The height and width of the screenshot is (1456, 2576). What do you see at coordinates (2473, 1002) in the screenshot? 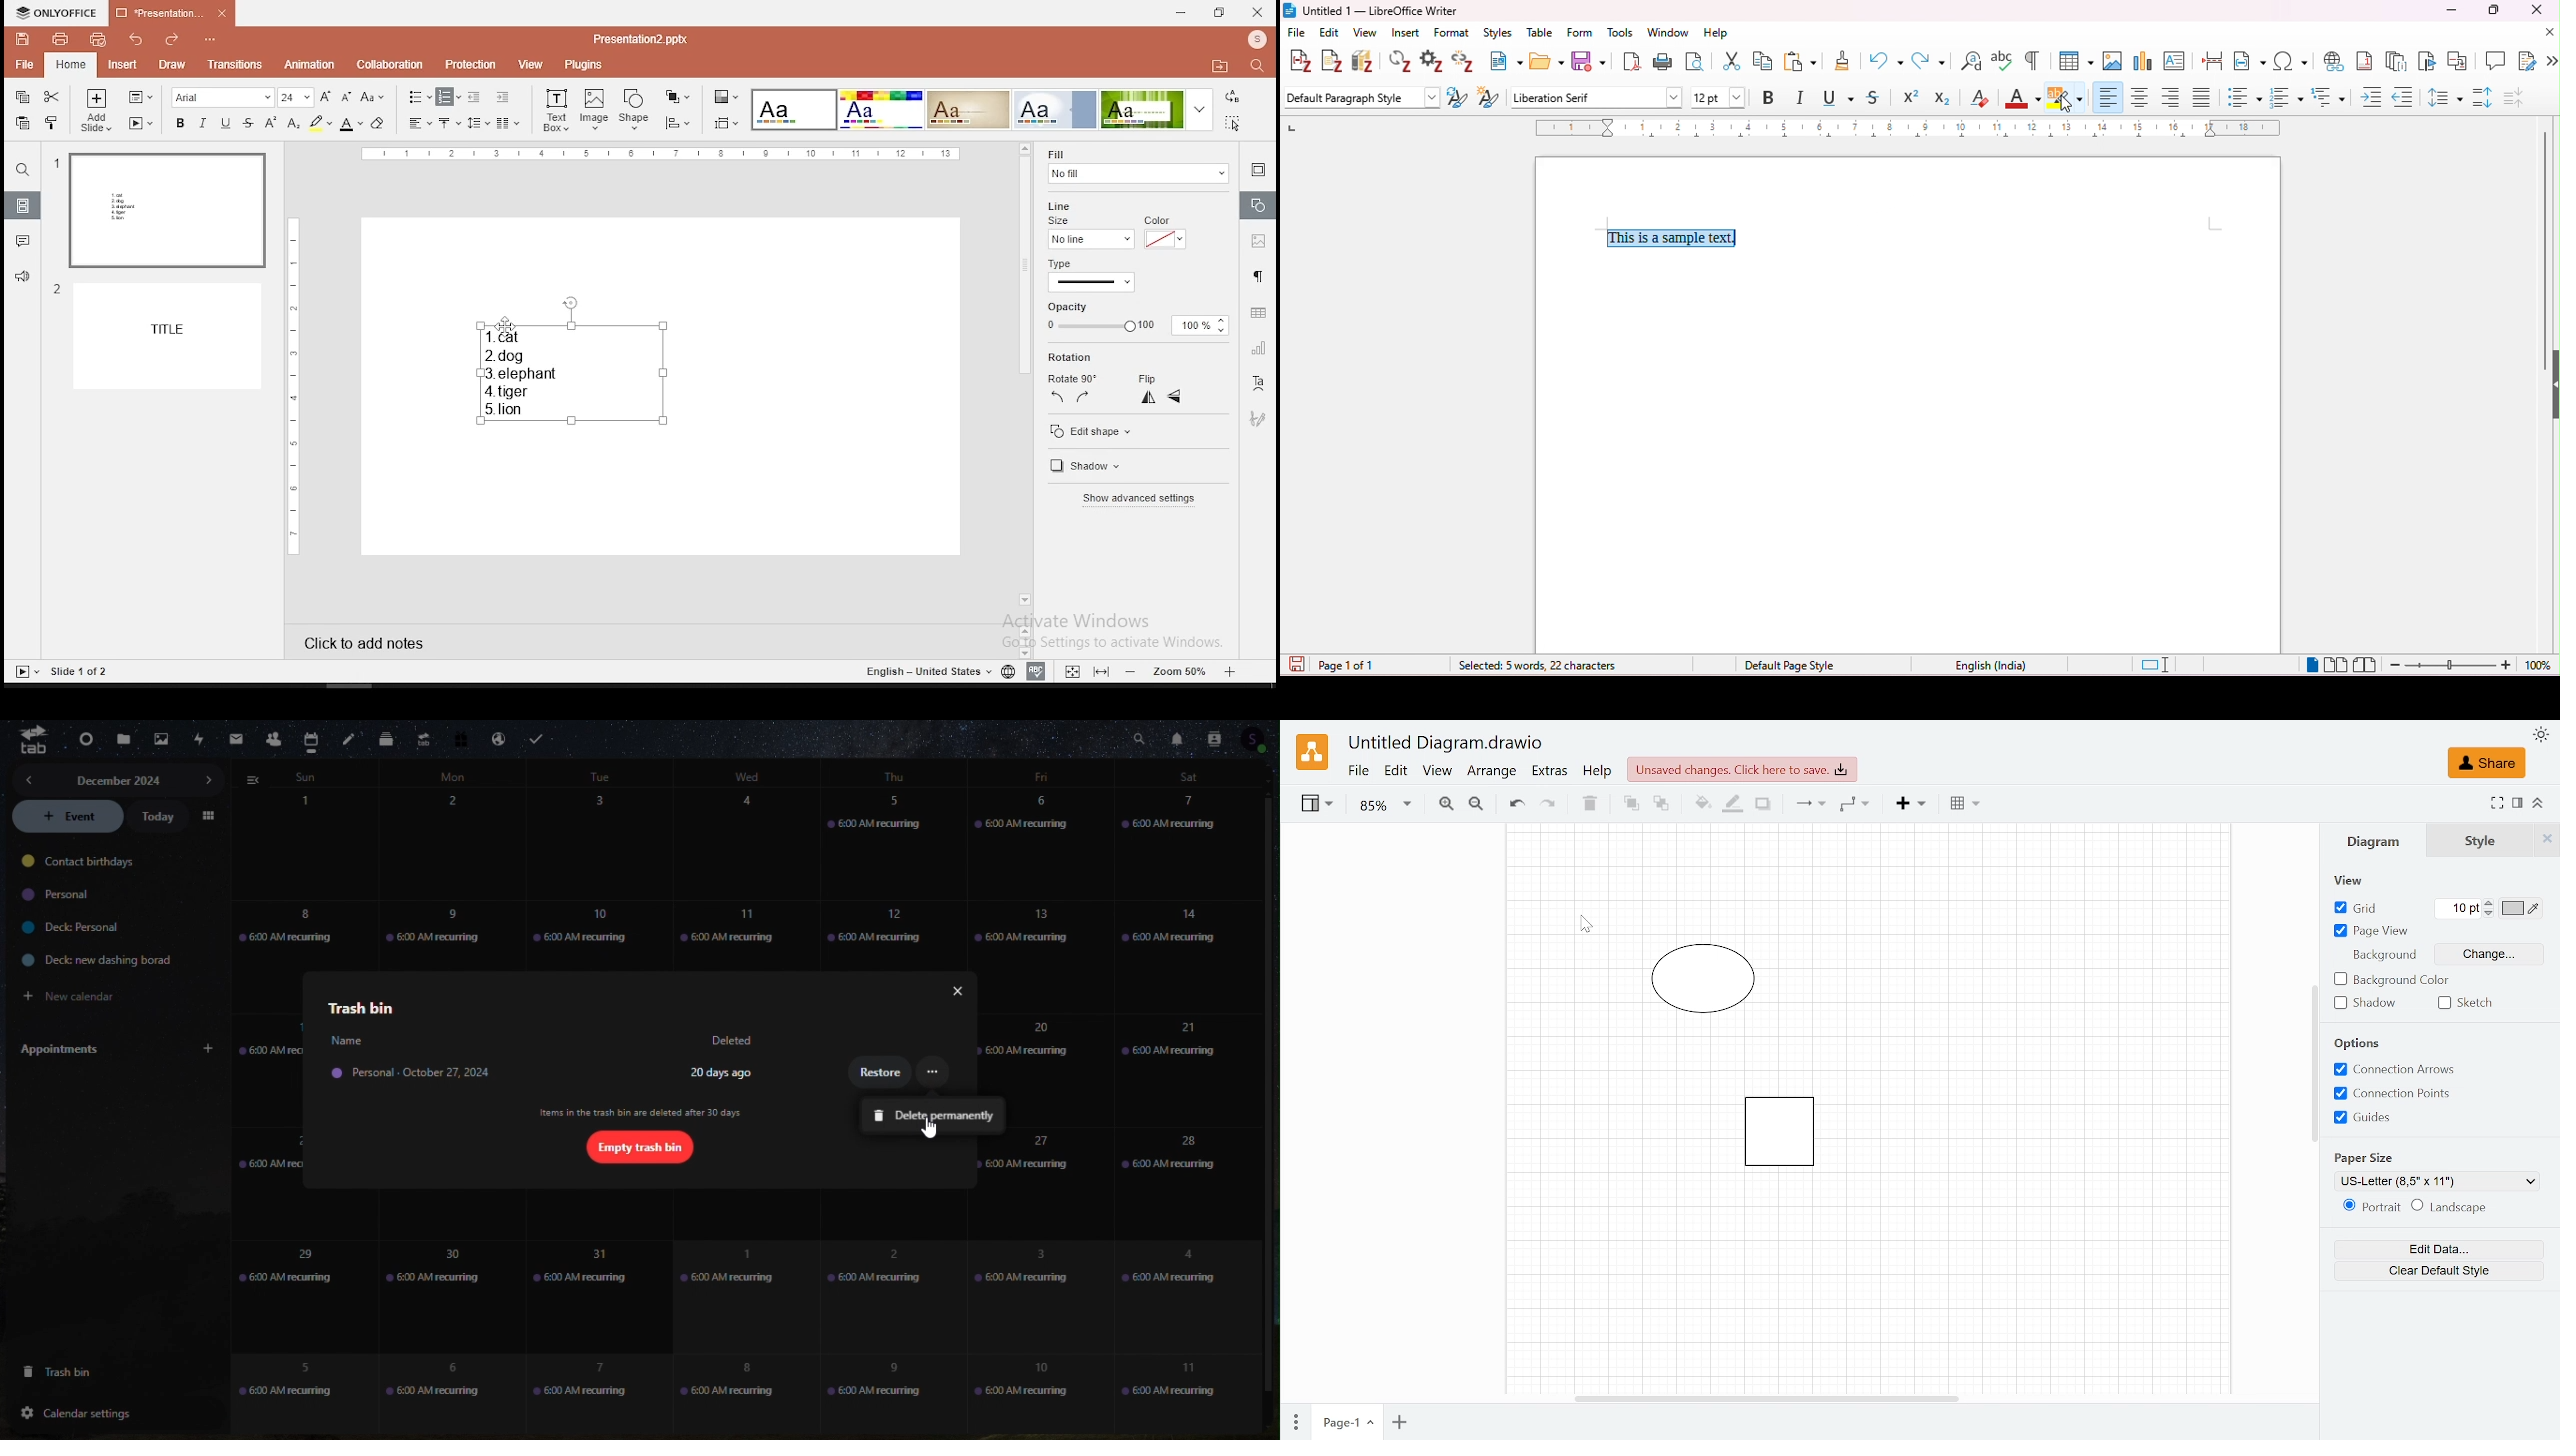
I see `Sketch` at bounding box center [2473, 1002].